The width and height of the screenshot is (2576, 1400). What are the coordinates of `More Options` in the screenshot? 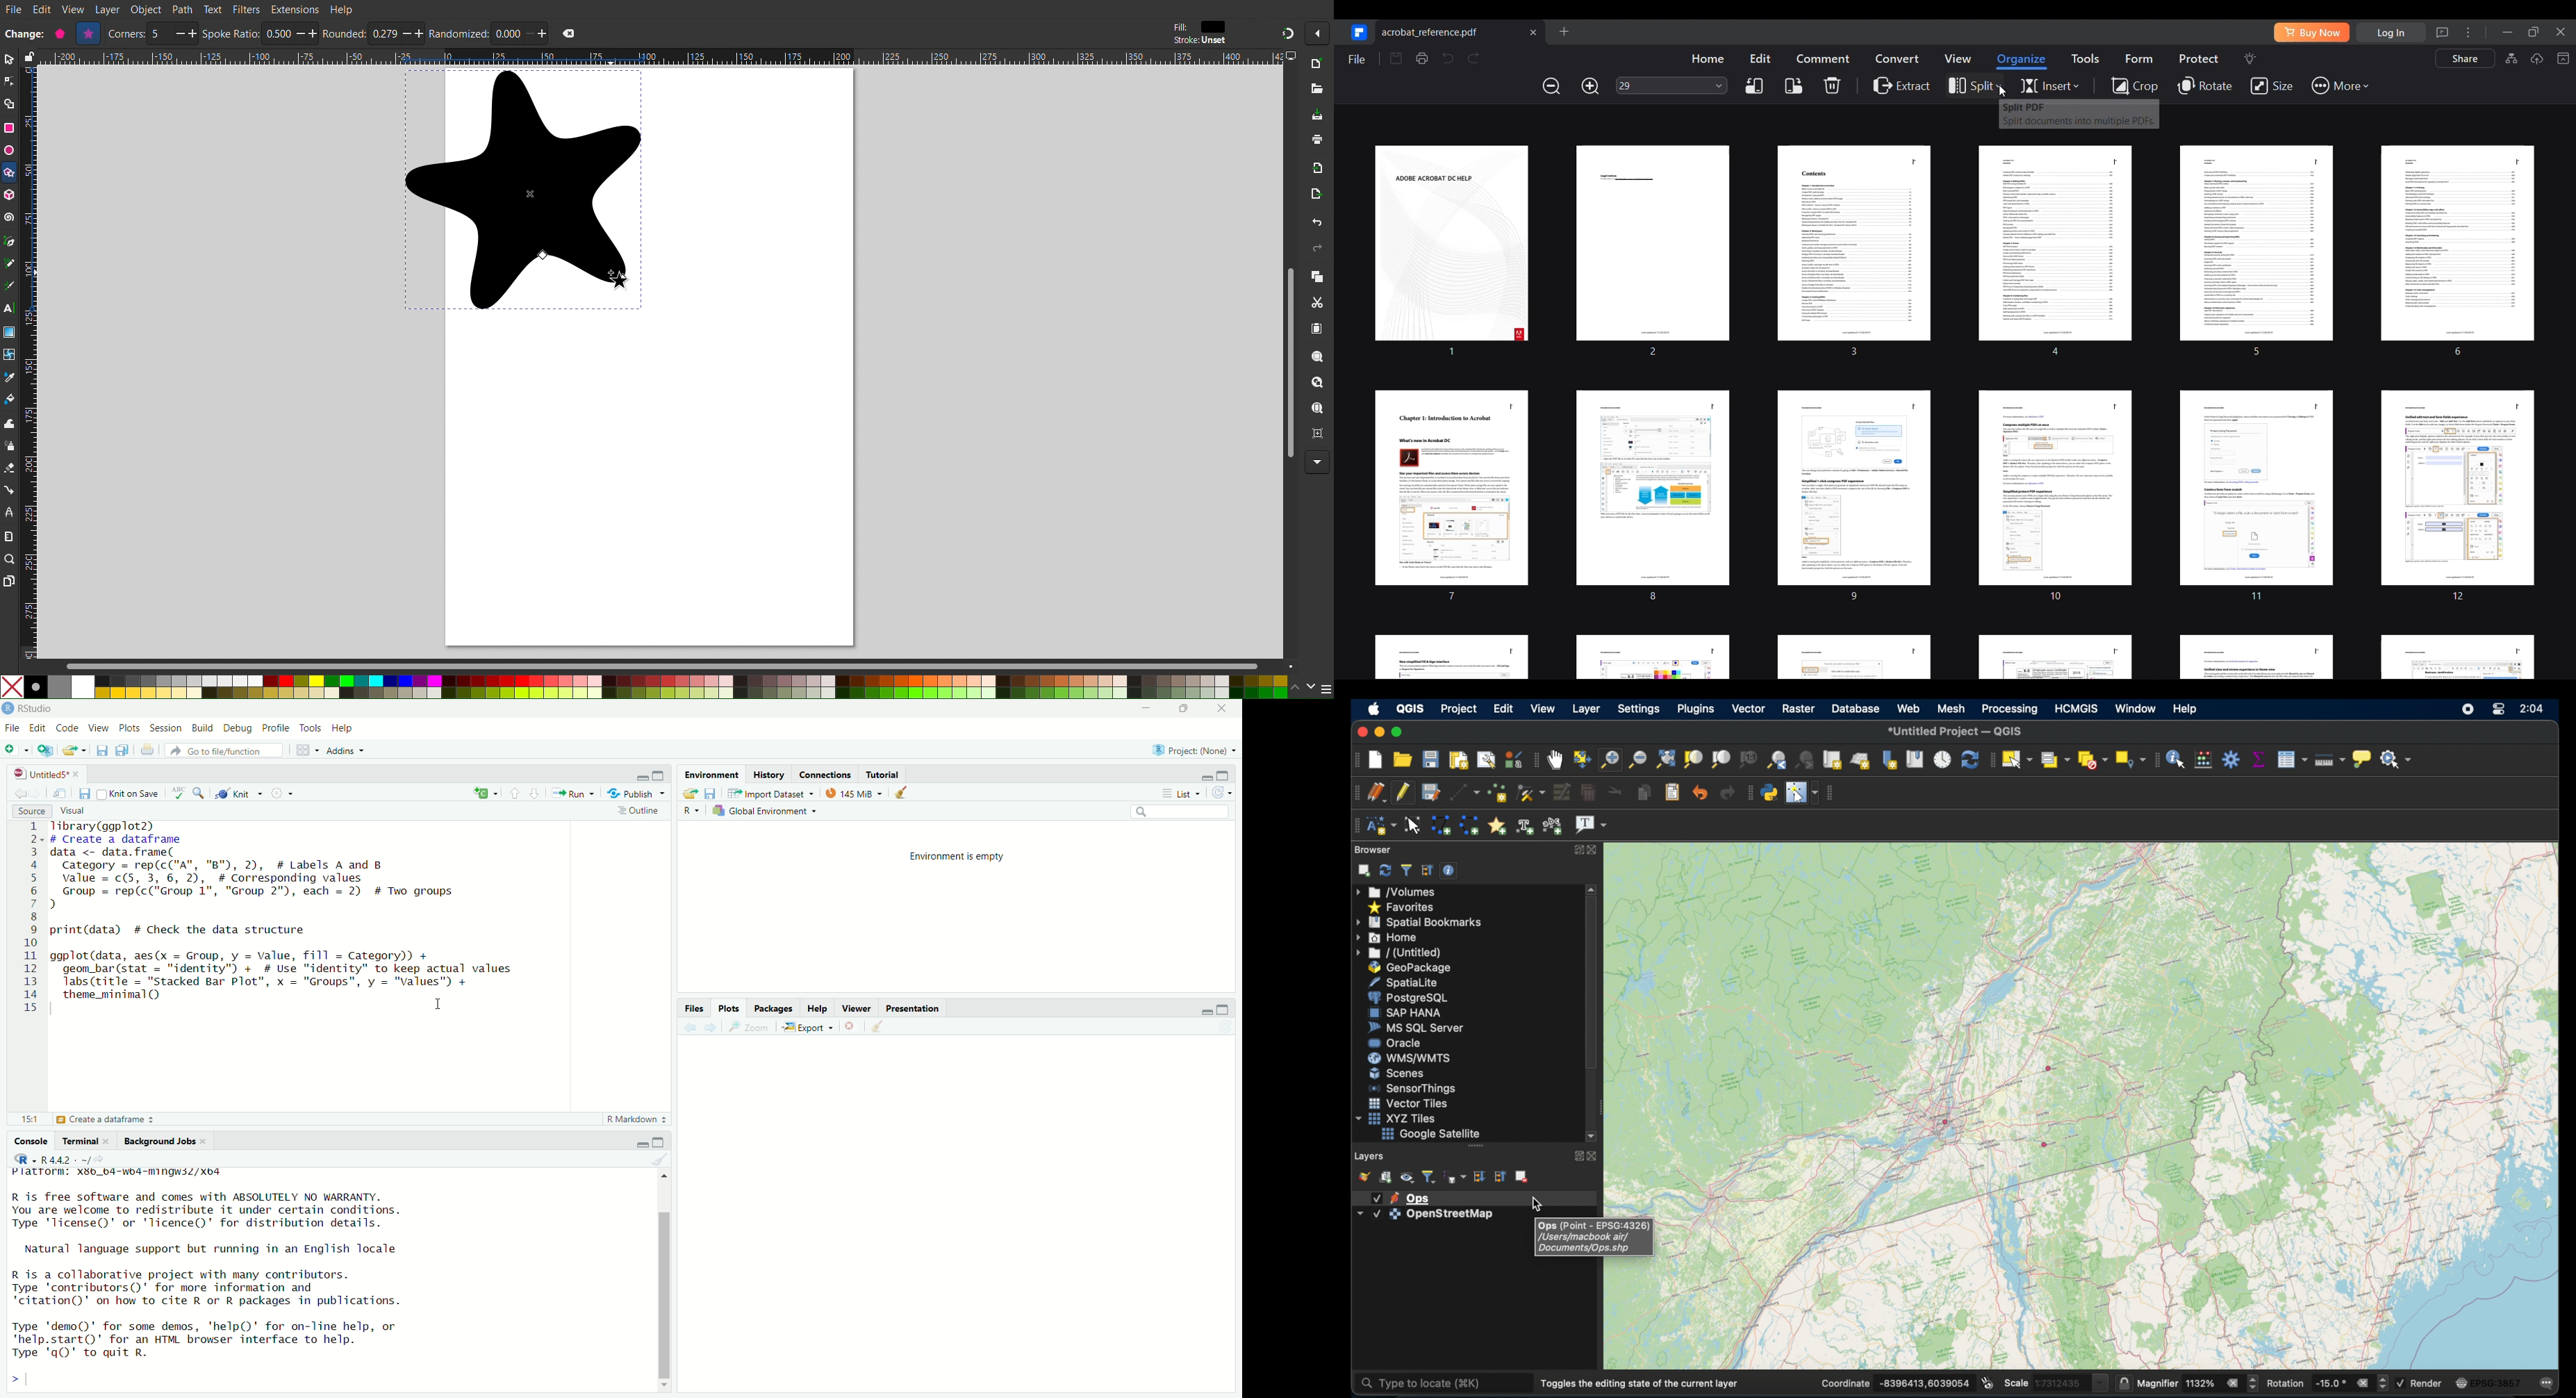 It's located at (1321, 33).